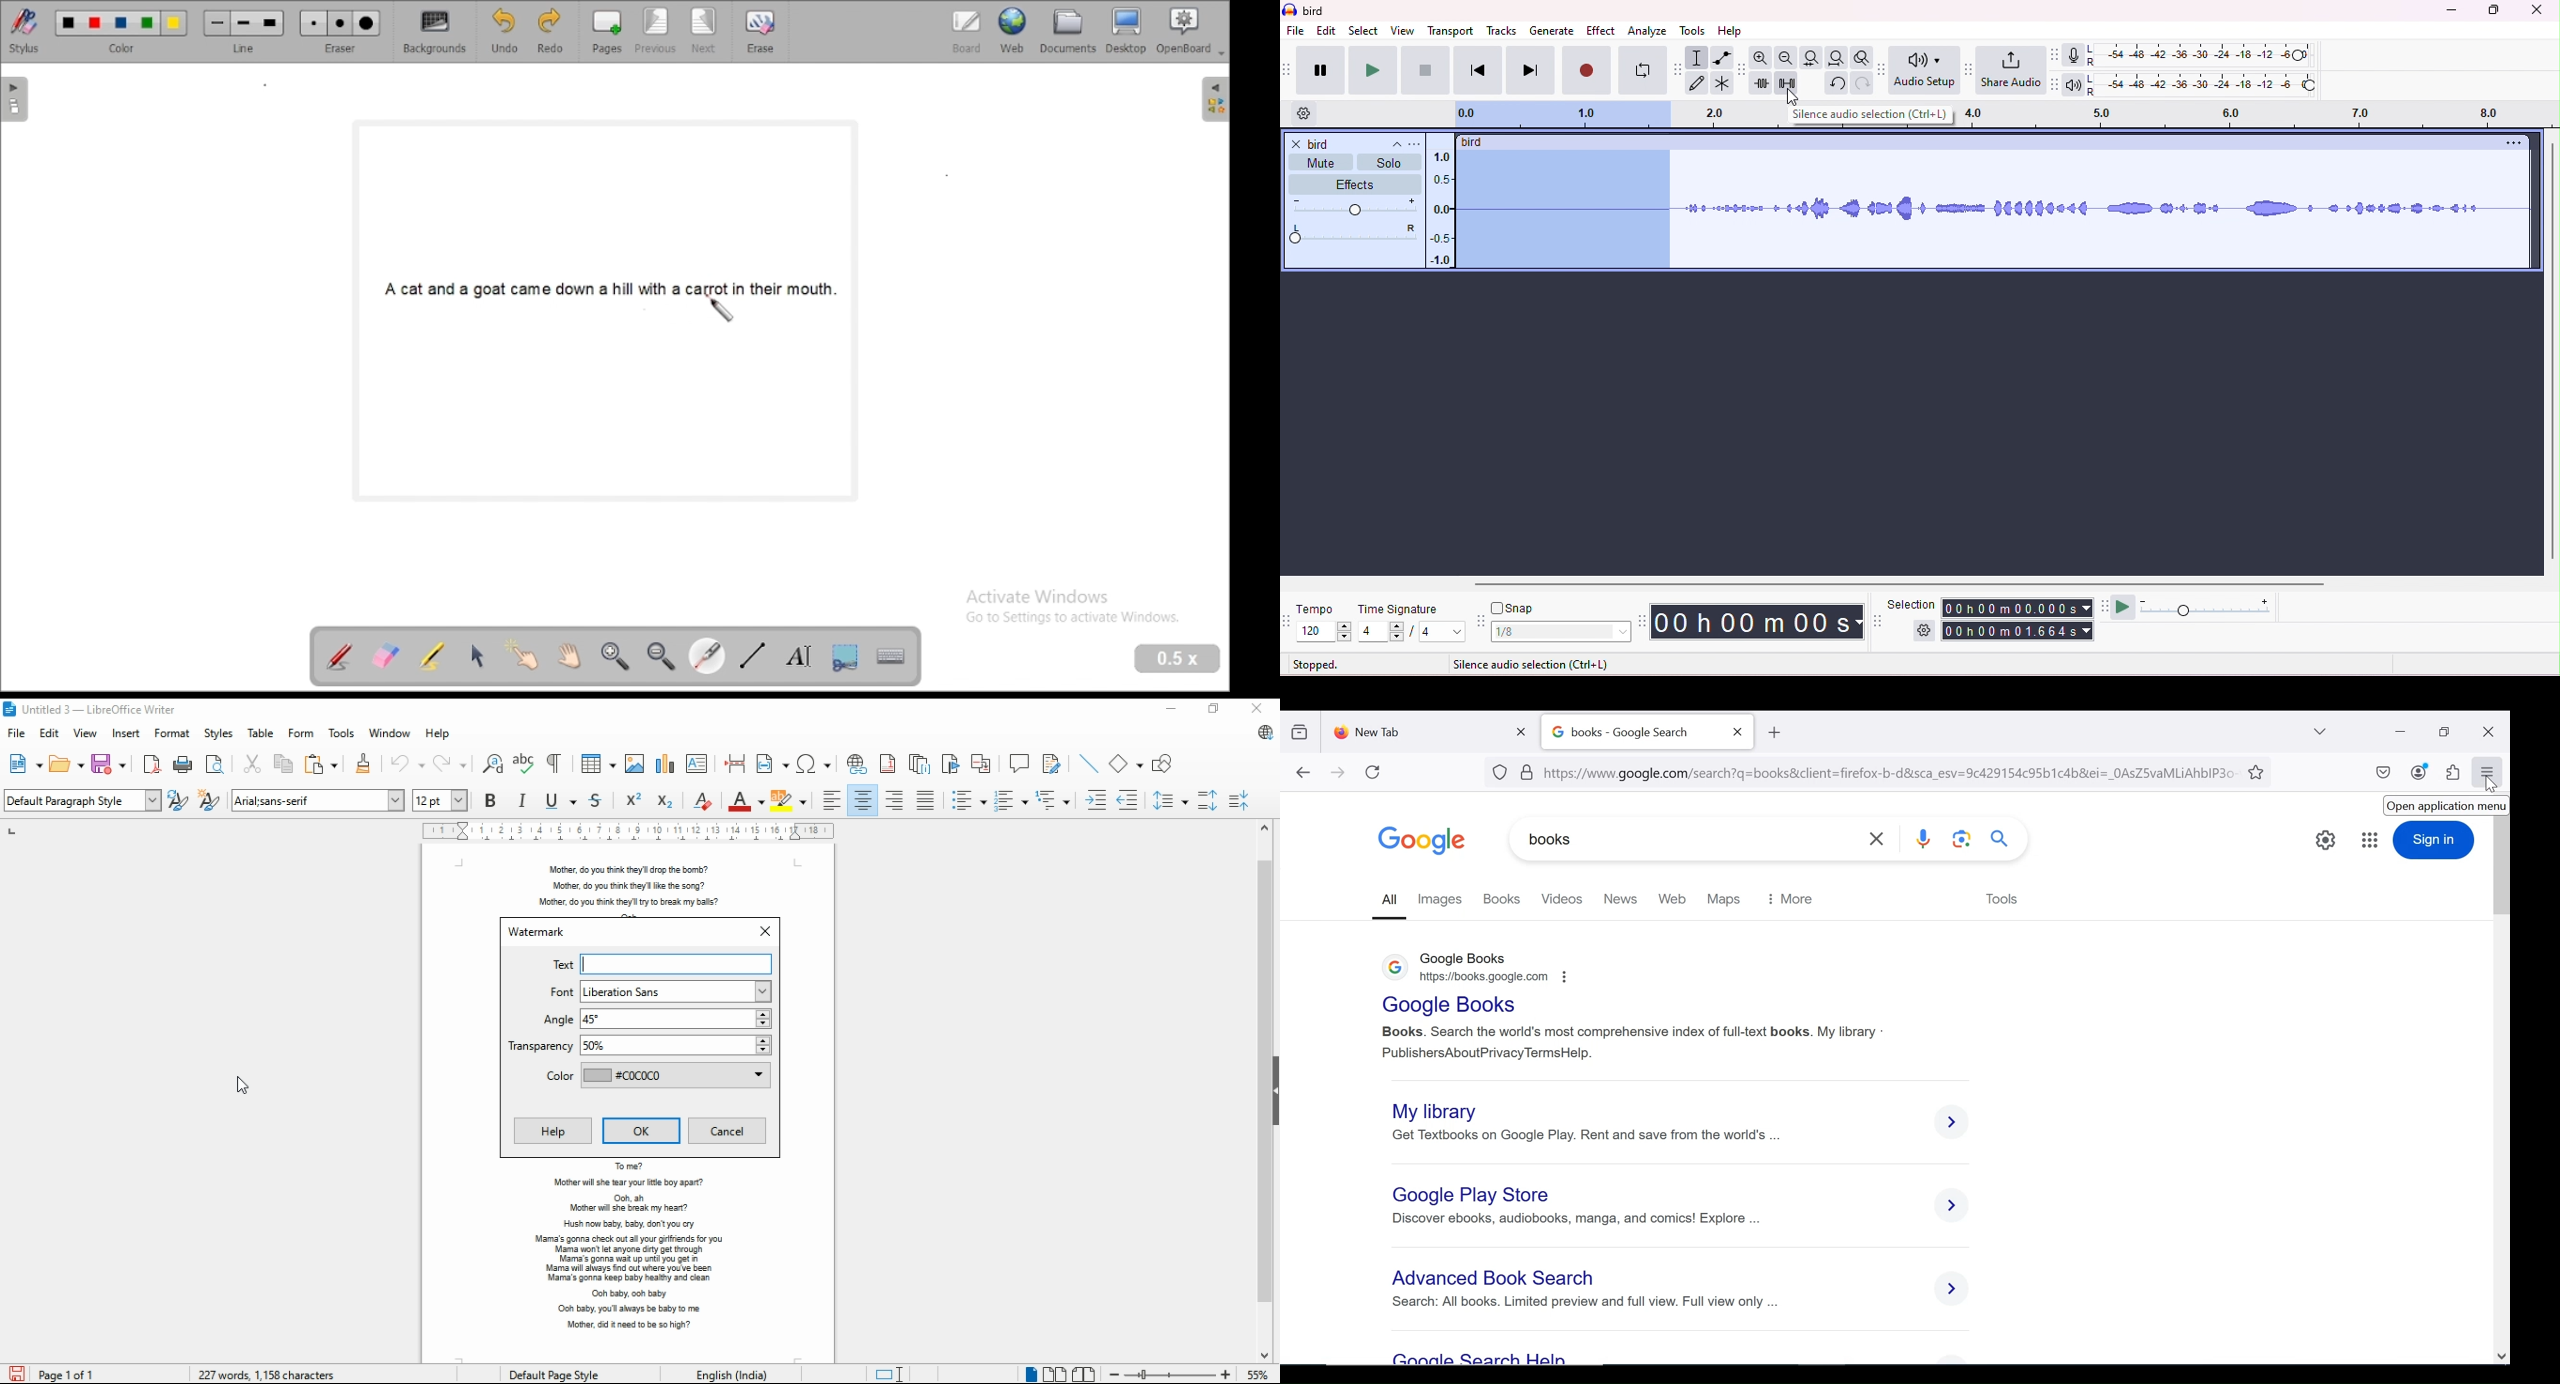 The image size is (2576, 1400). What do you see at coordinates (413, 289) in the screenshot?
I see `Cat` at bounding box center [413, 289].